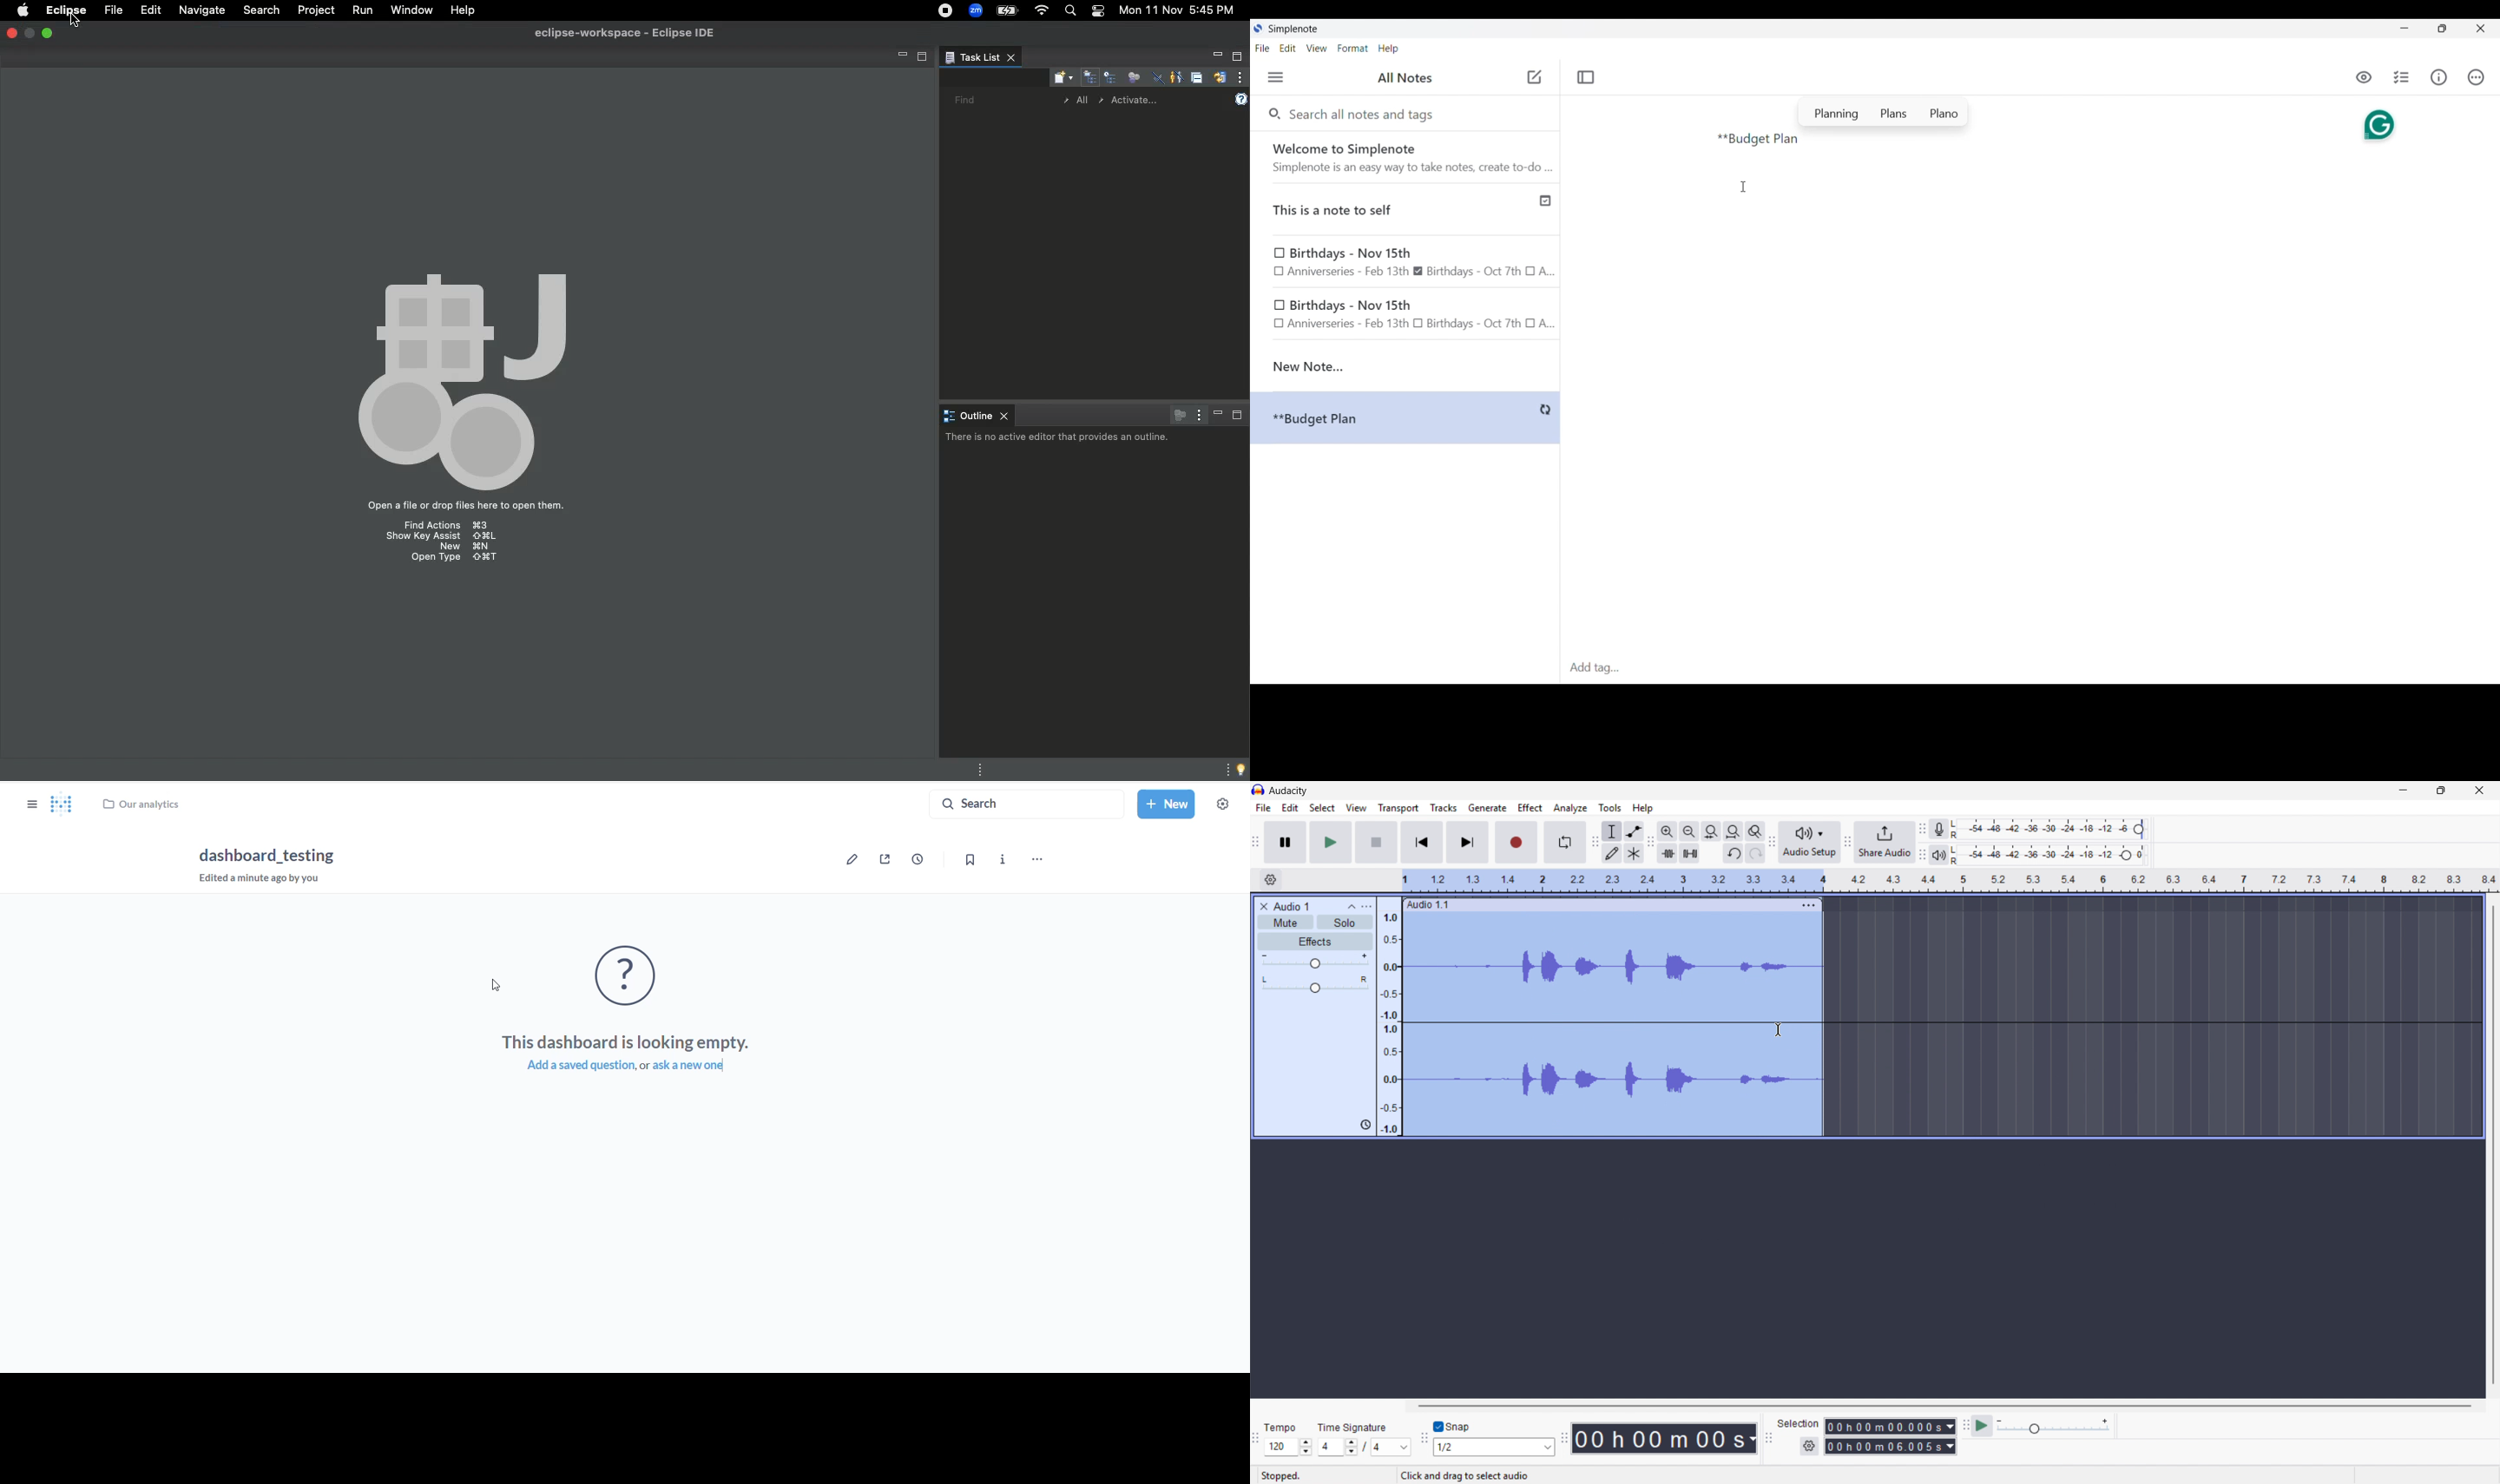 Image resolution: width=2520 pixels, height=1484 pixels. I want to click on Recording metre toolbar, so click(1922, 829).